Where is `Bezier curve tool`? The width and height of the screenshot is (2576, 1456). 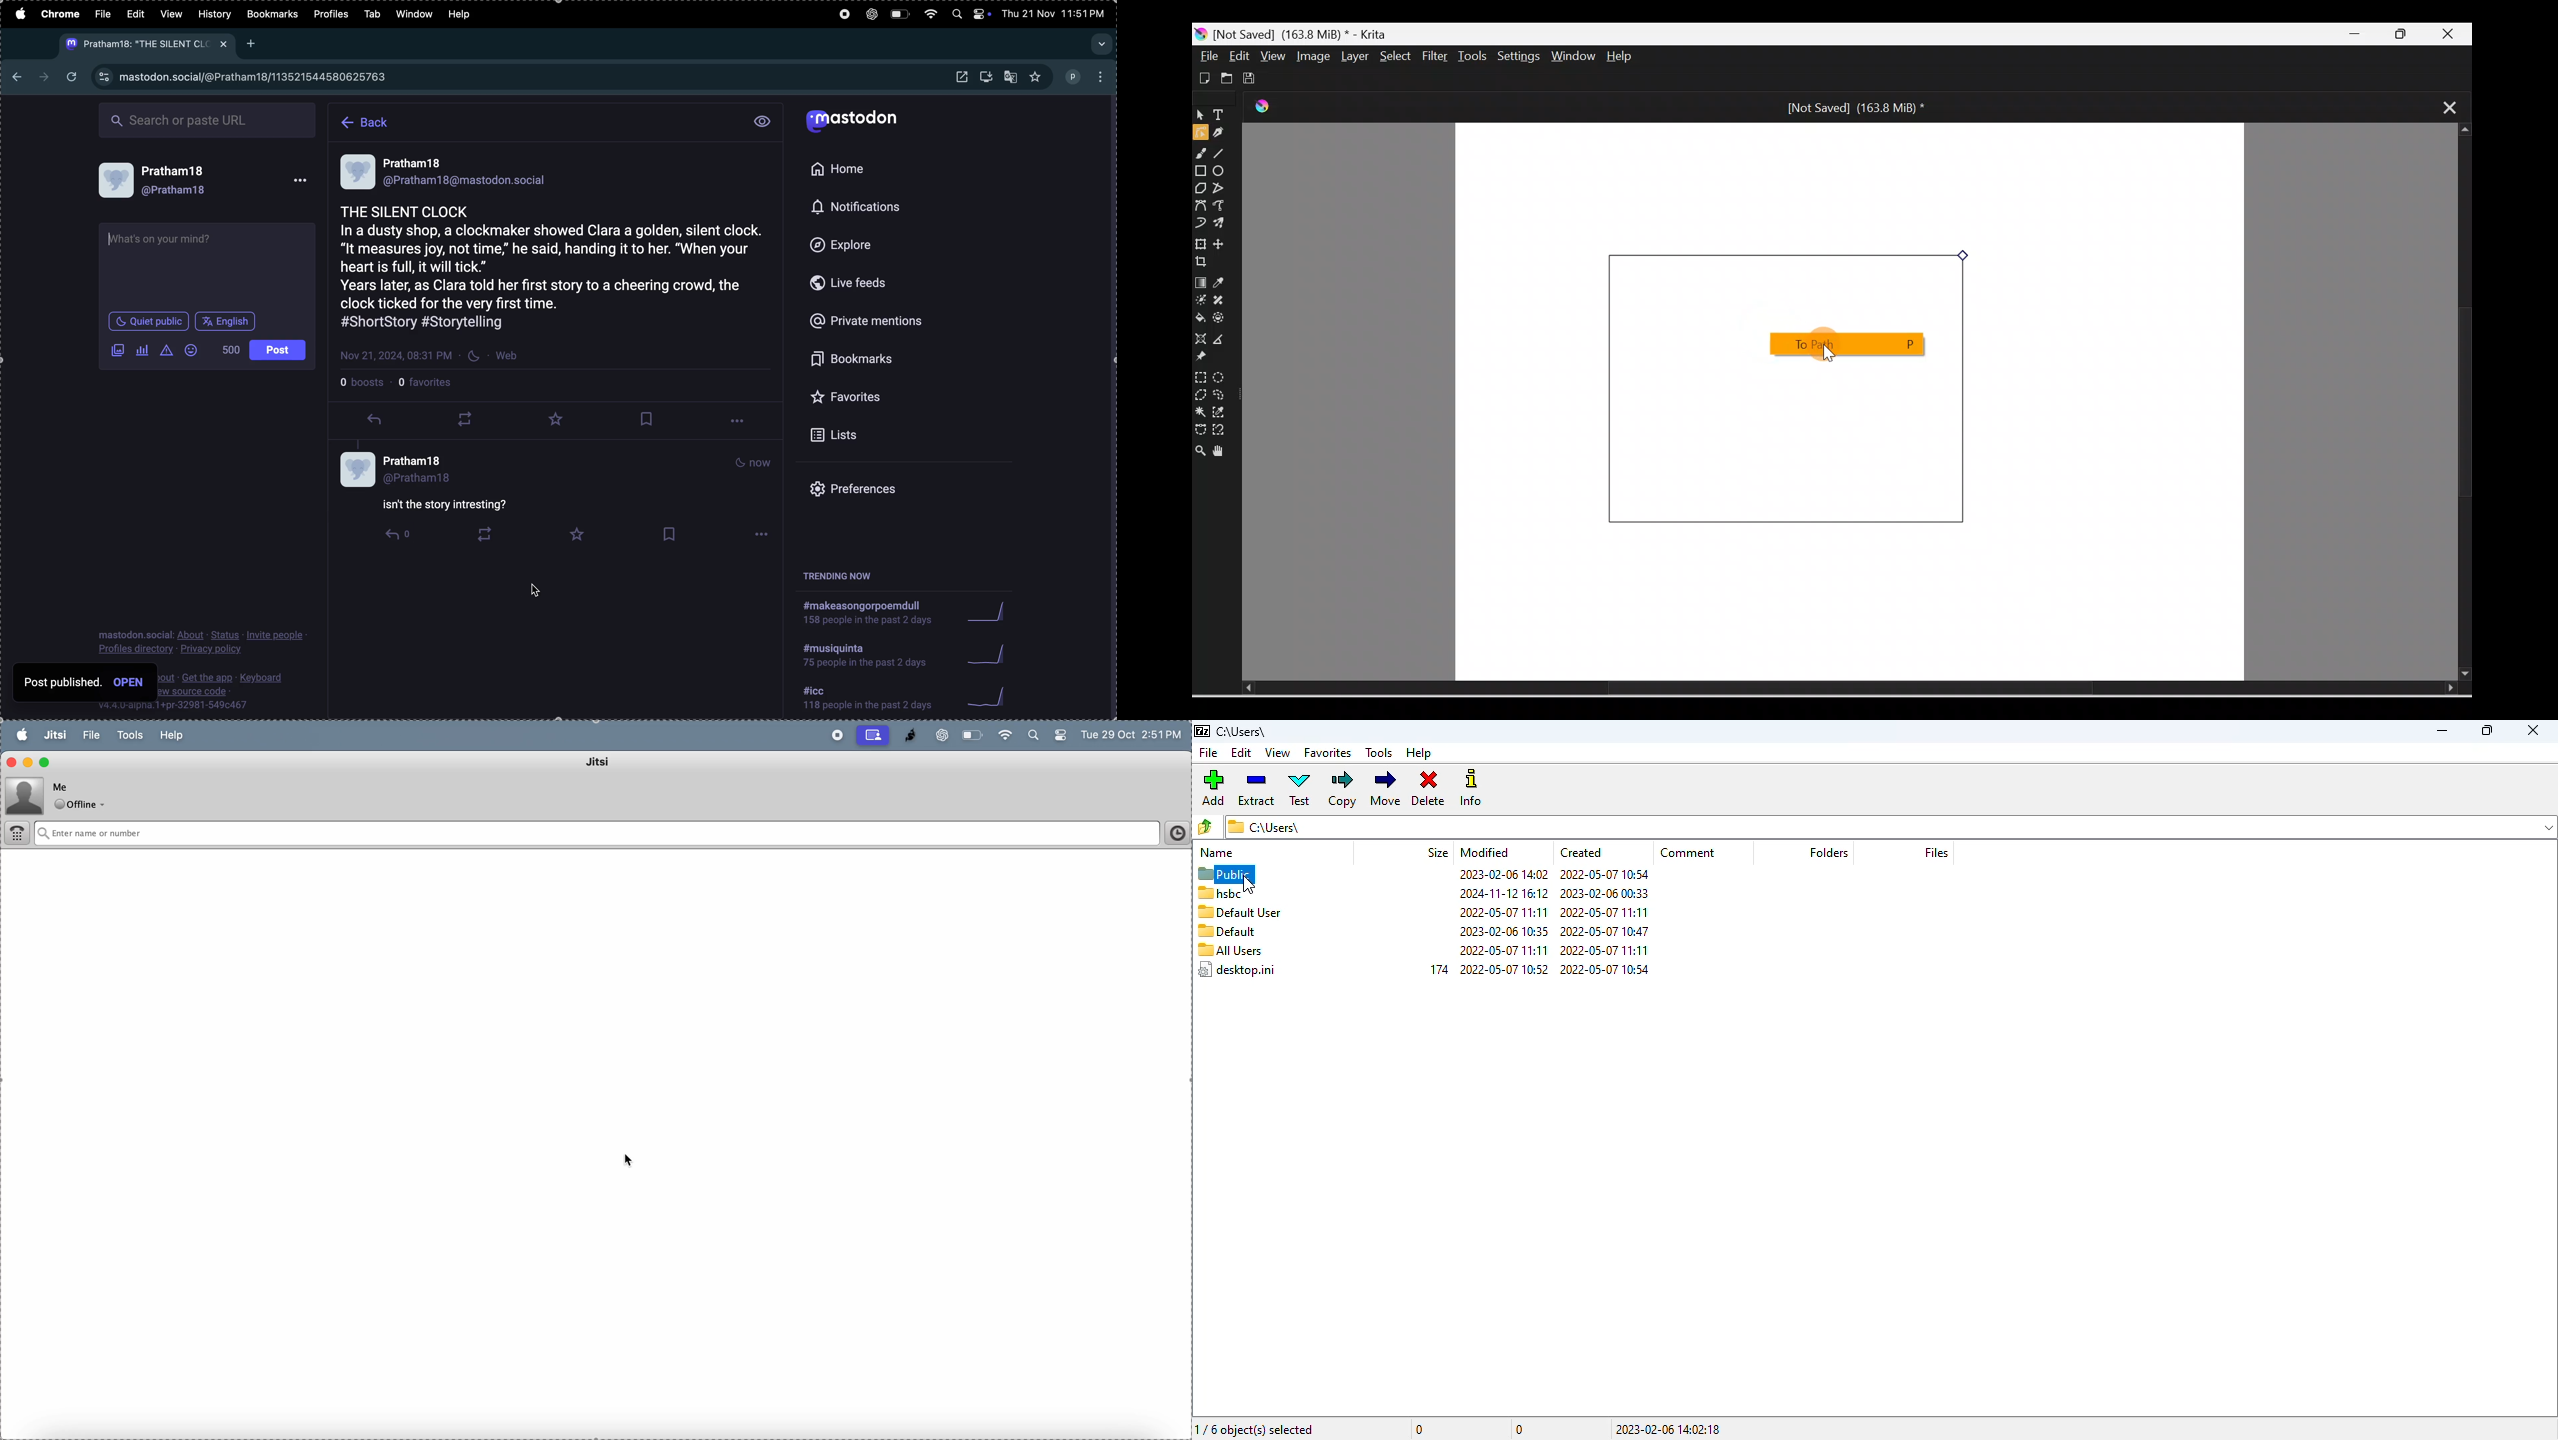 Bezier curve tool is located at coordinates (1201, 205).